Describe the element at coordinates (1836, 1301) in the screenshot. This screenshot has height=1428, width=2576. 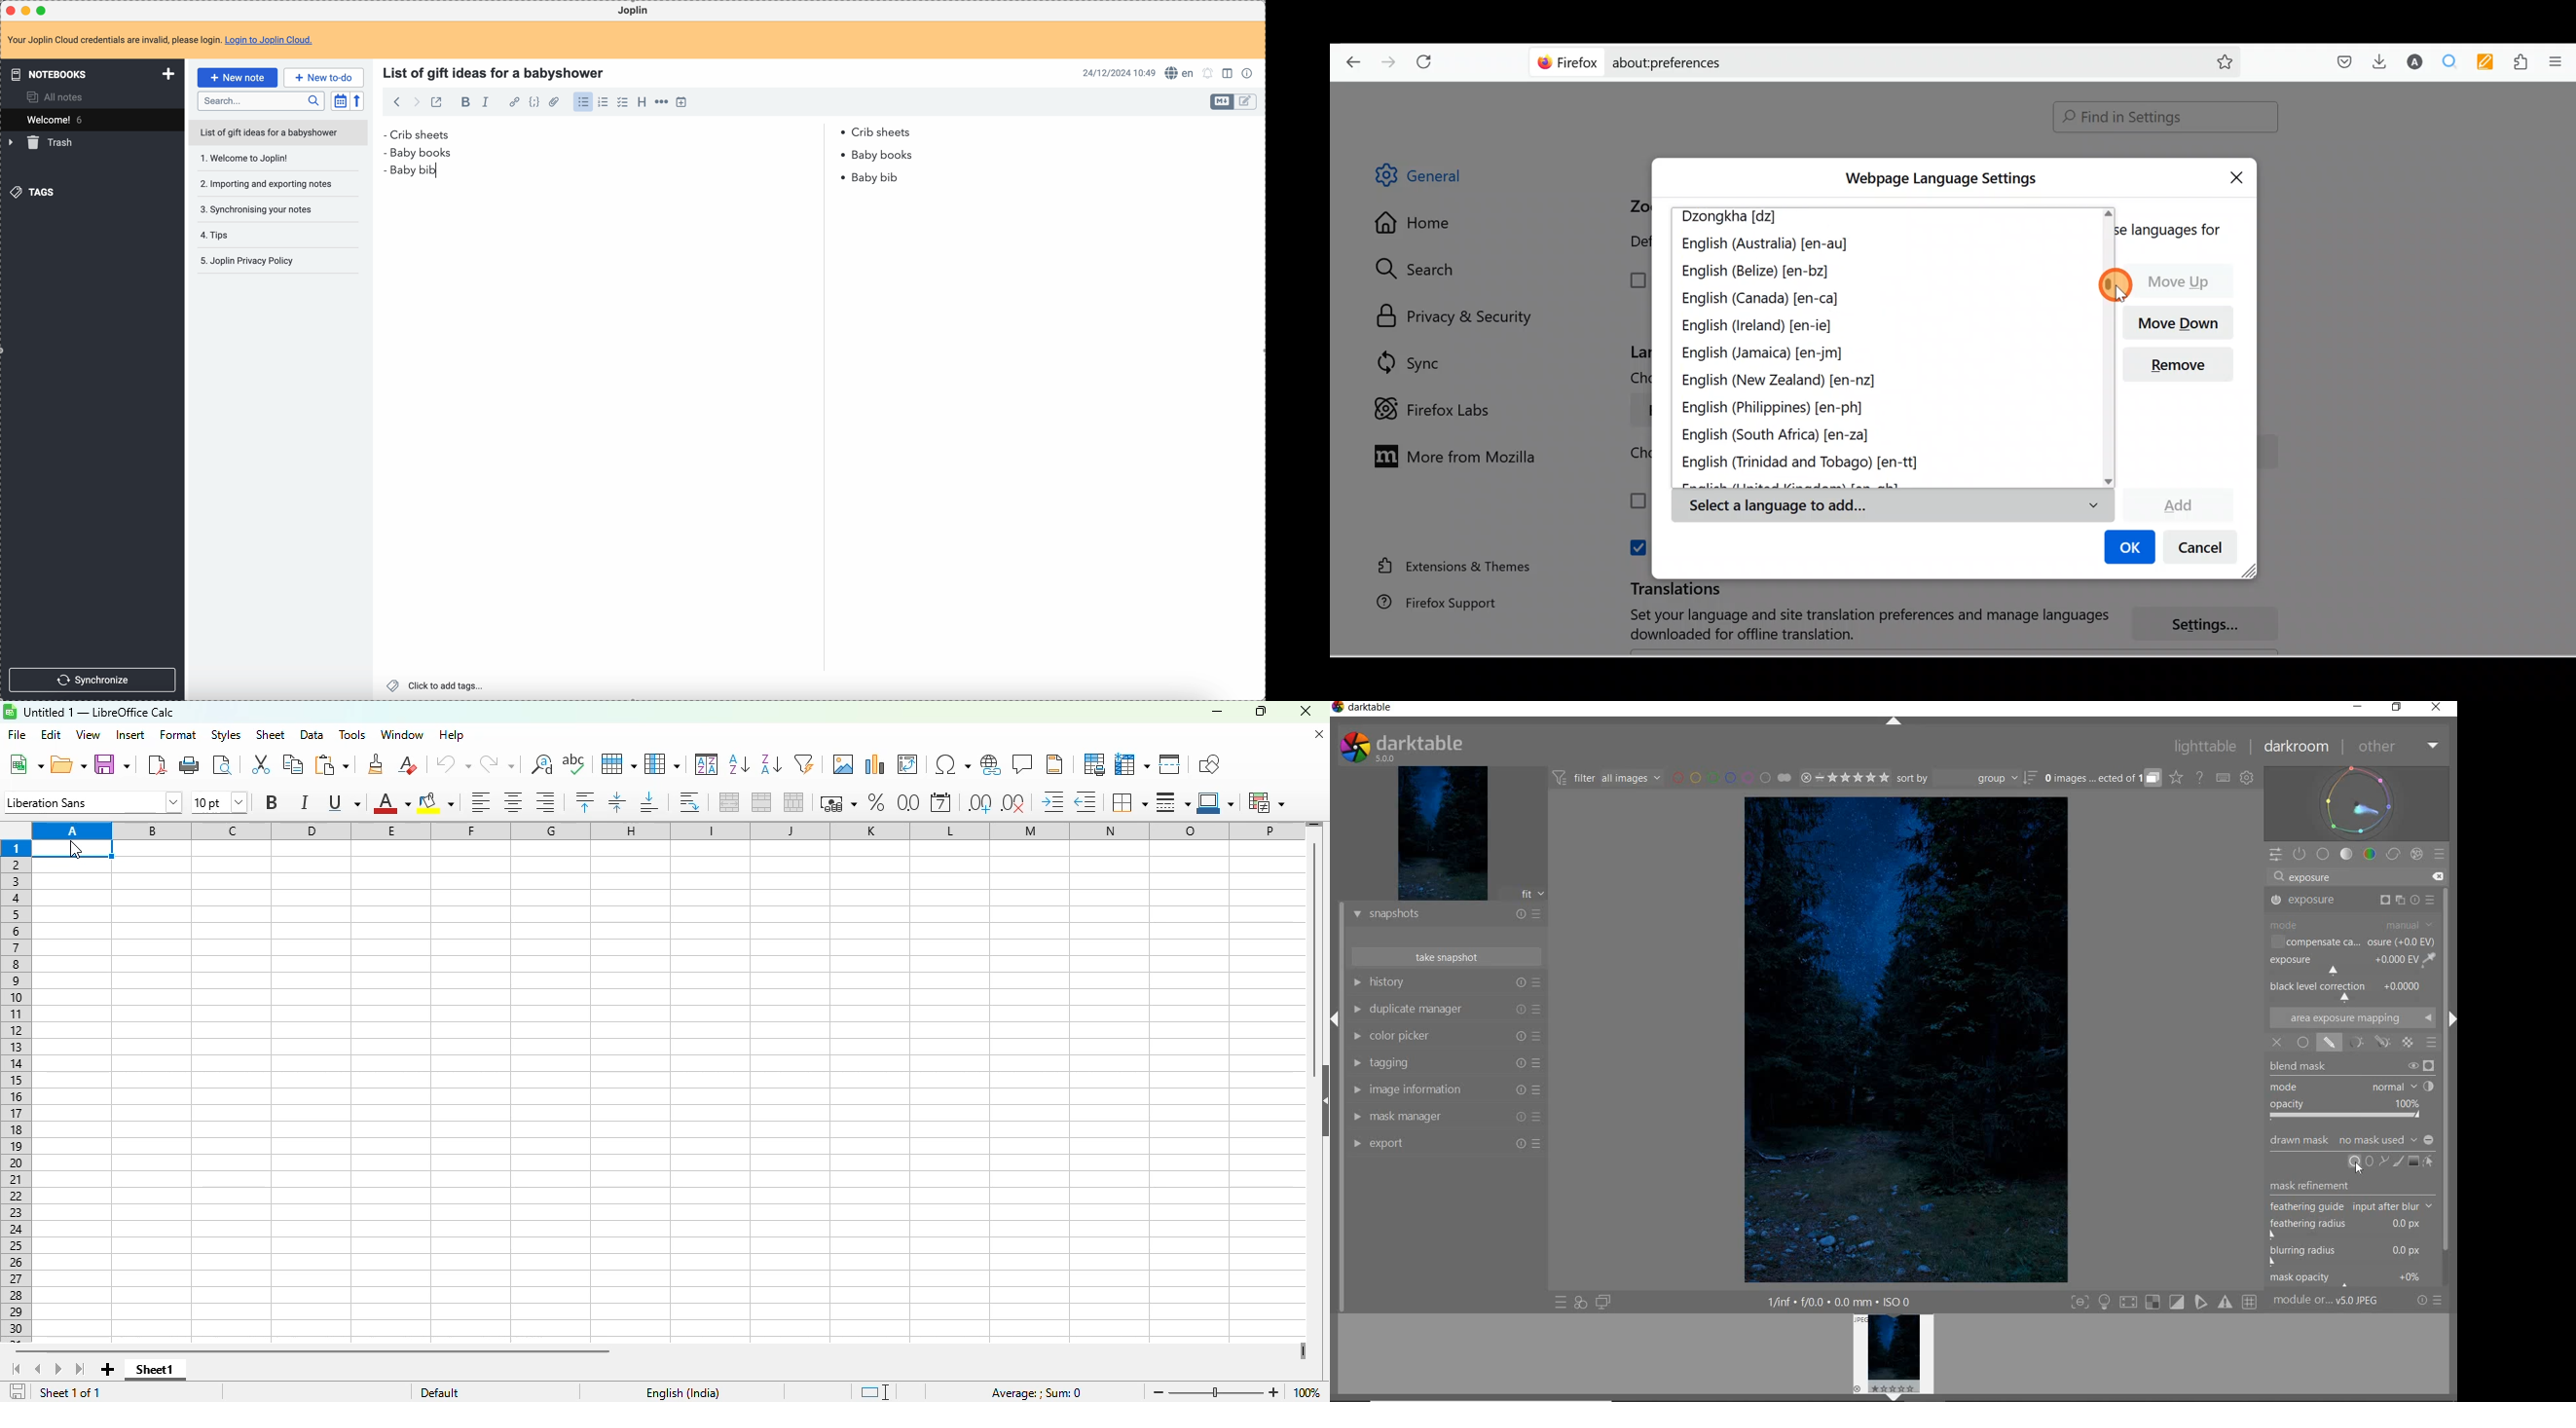
I see `1/inf*f/0.0 mm*ISO 0` at that location.